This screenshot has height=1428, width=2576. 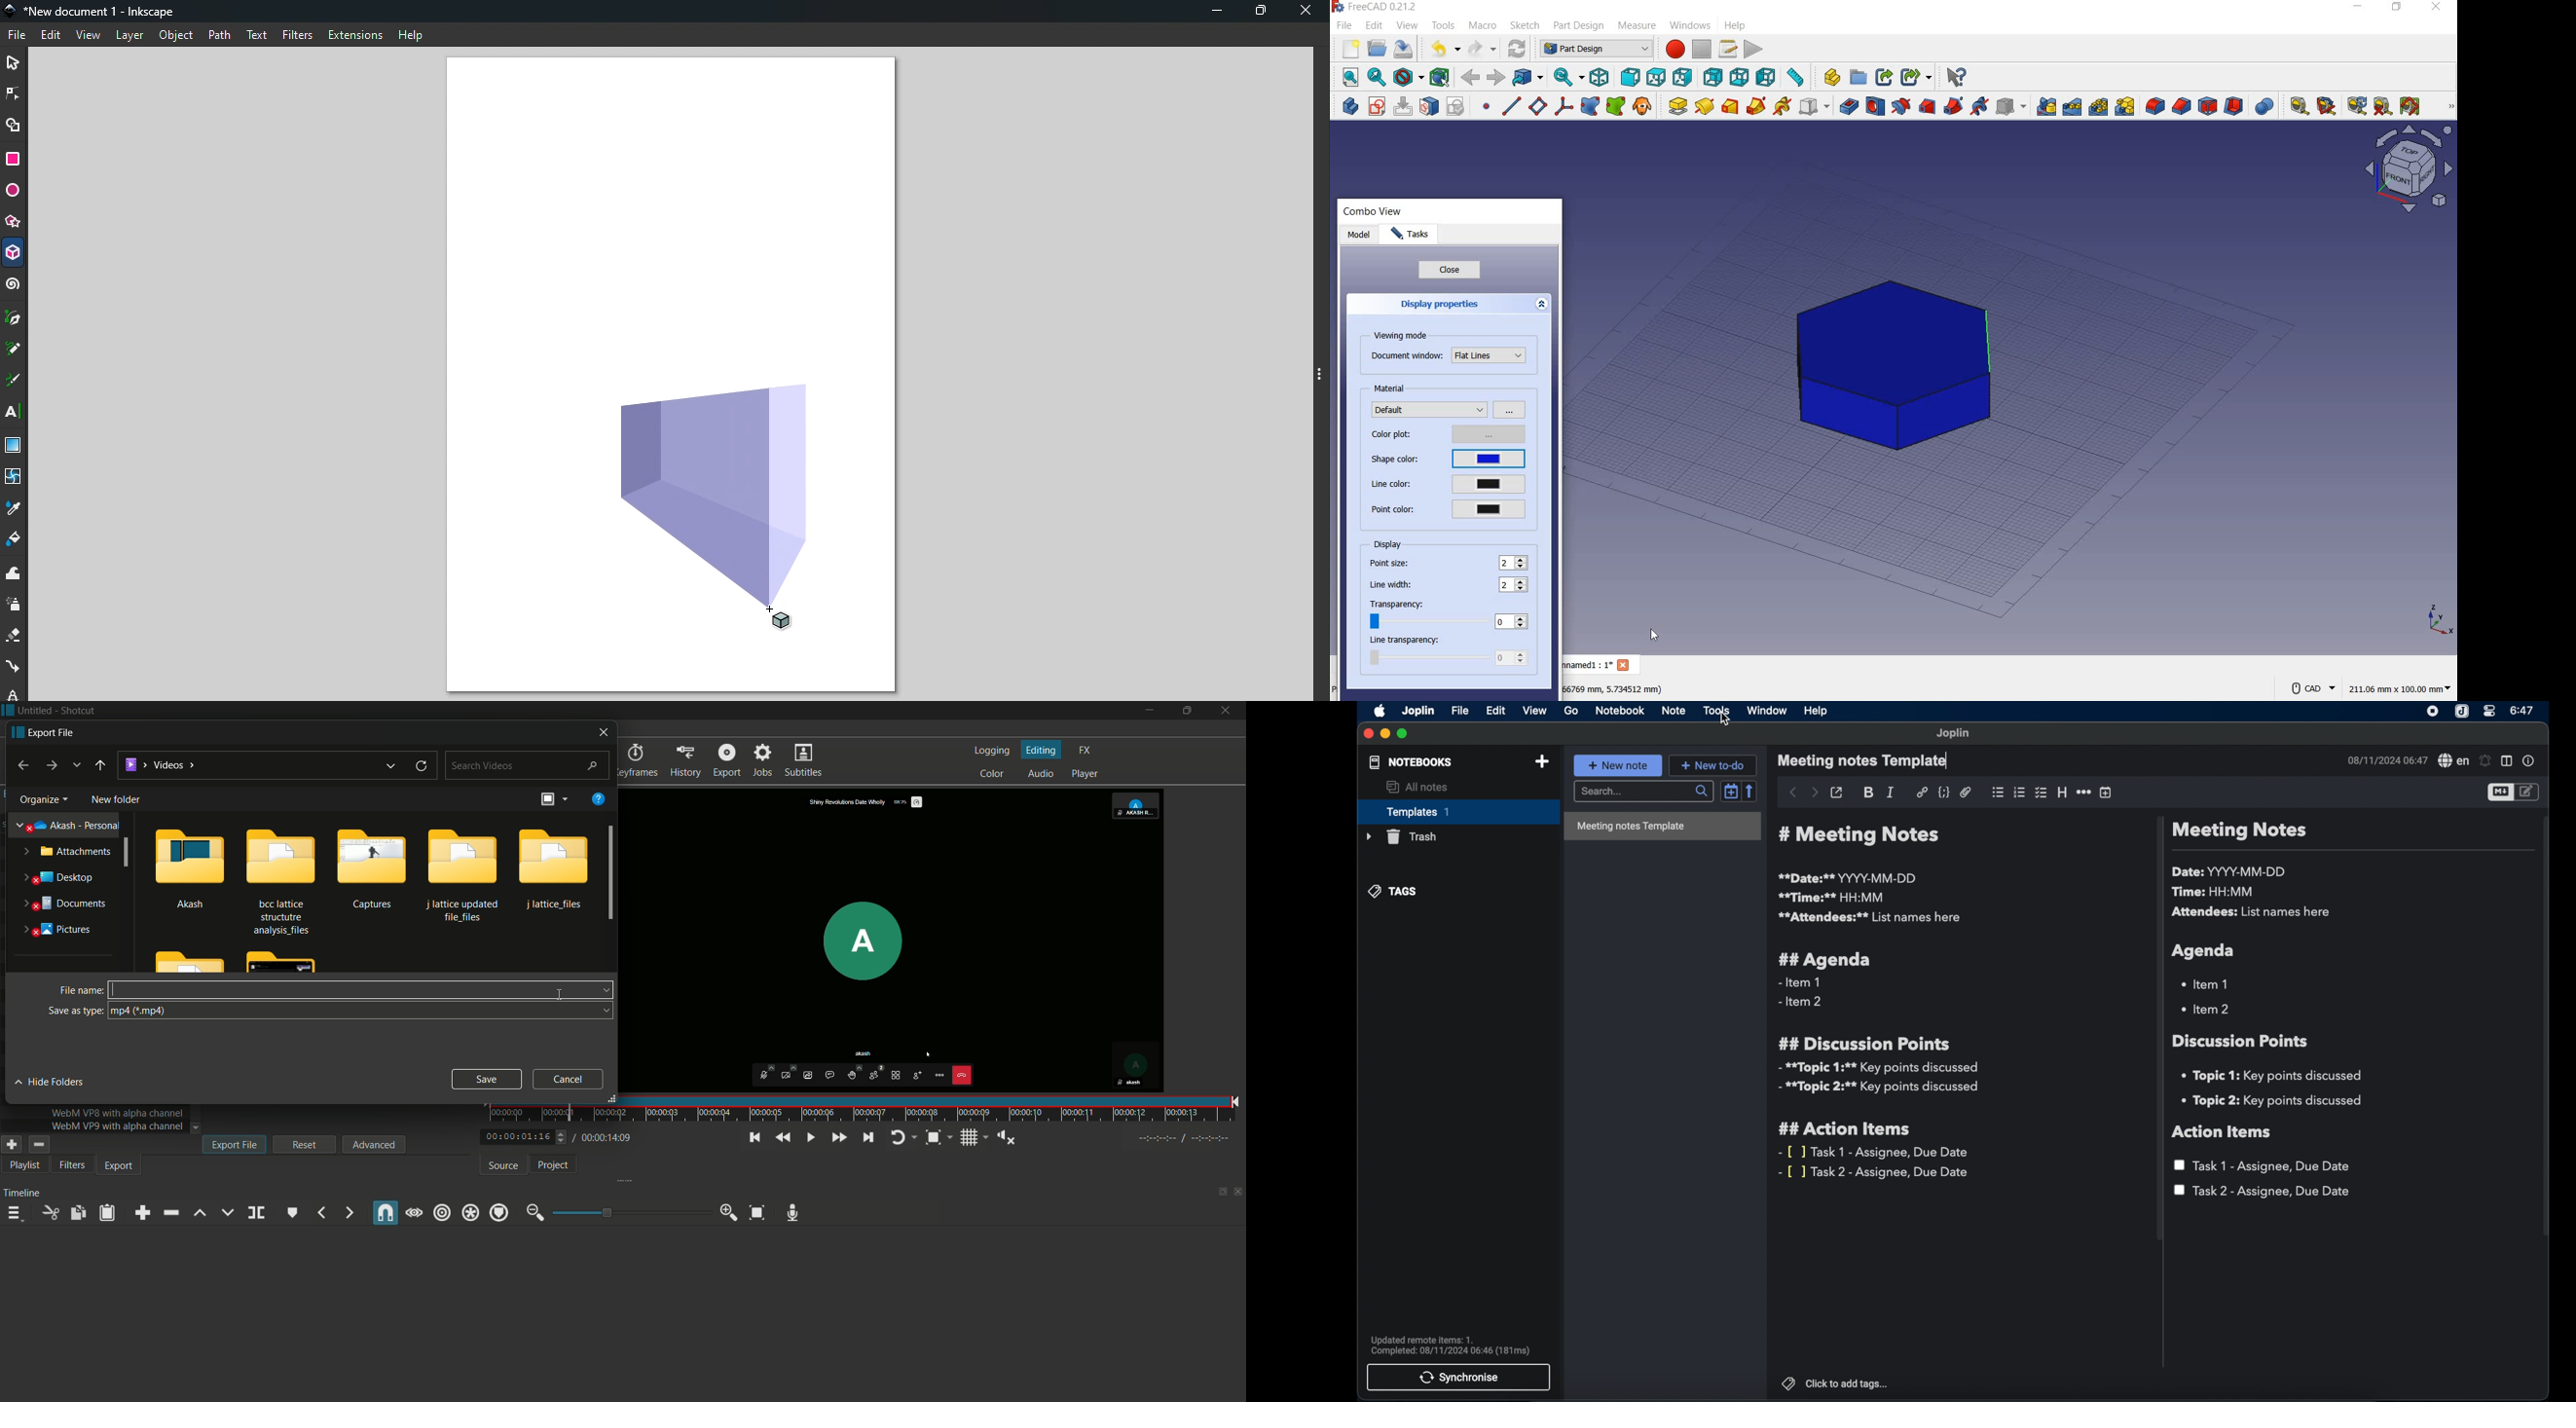 What do you see at coordinates (1954, 733) in the screenshot?
I see `Joplin` at bounding box center [1954, 733].